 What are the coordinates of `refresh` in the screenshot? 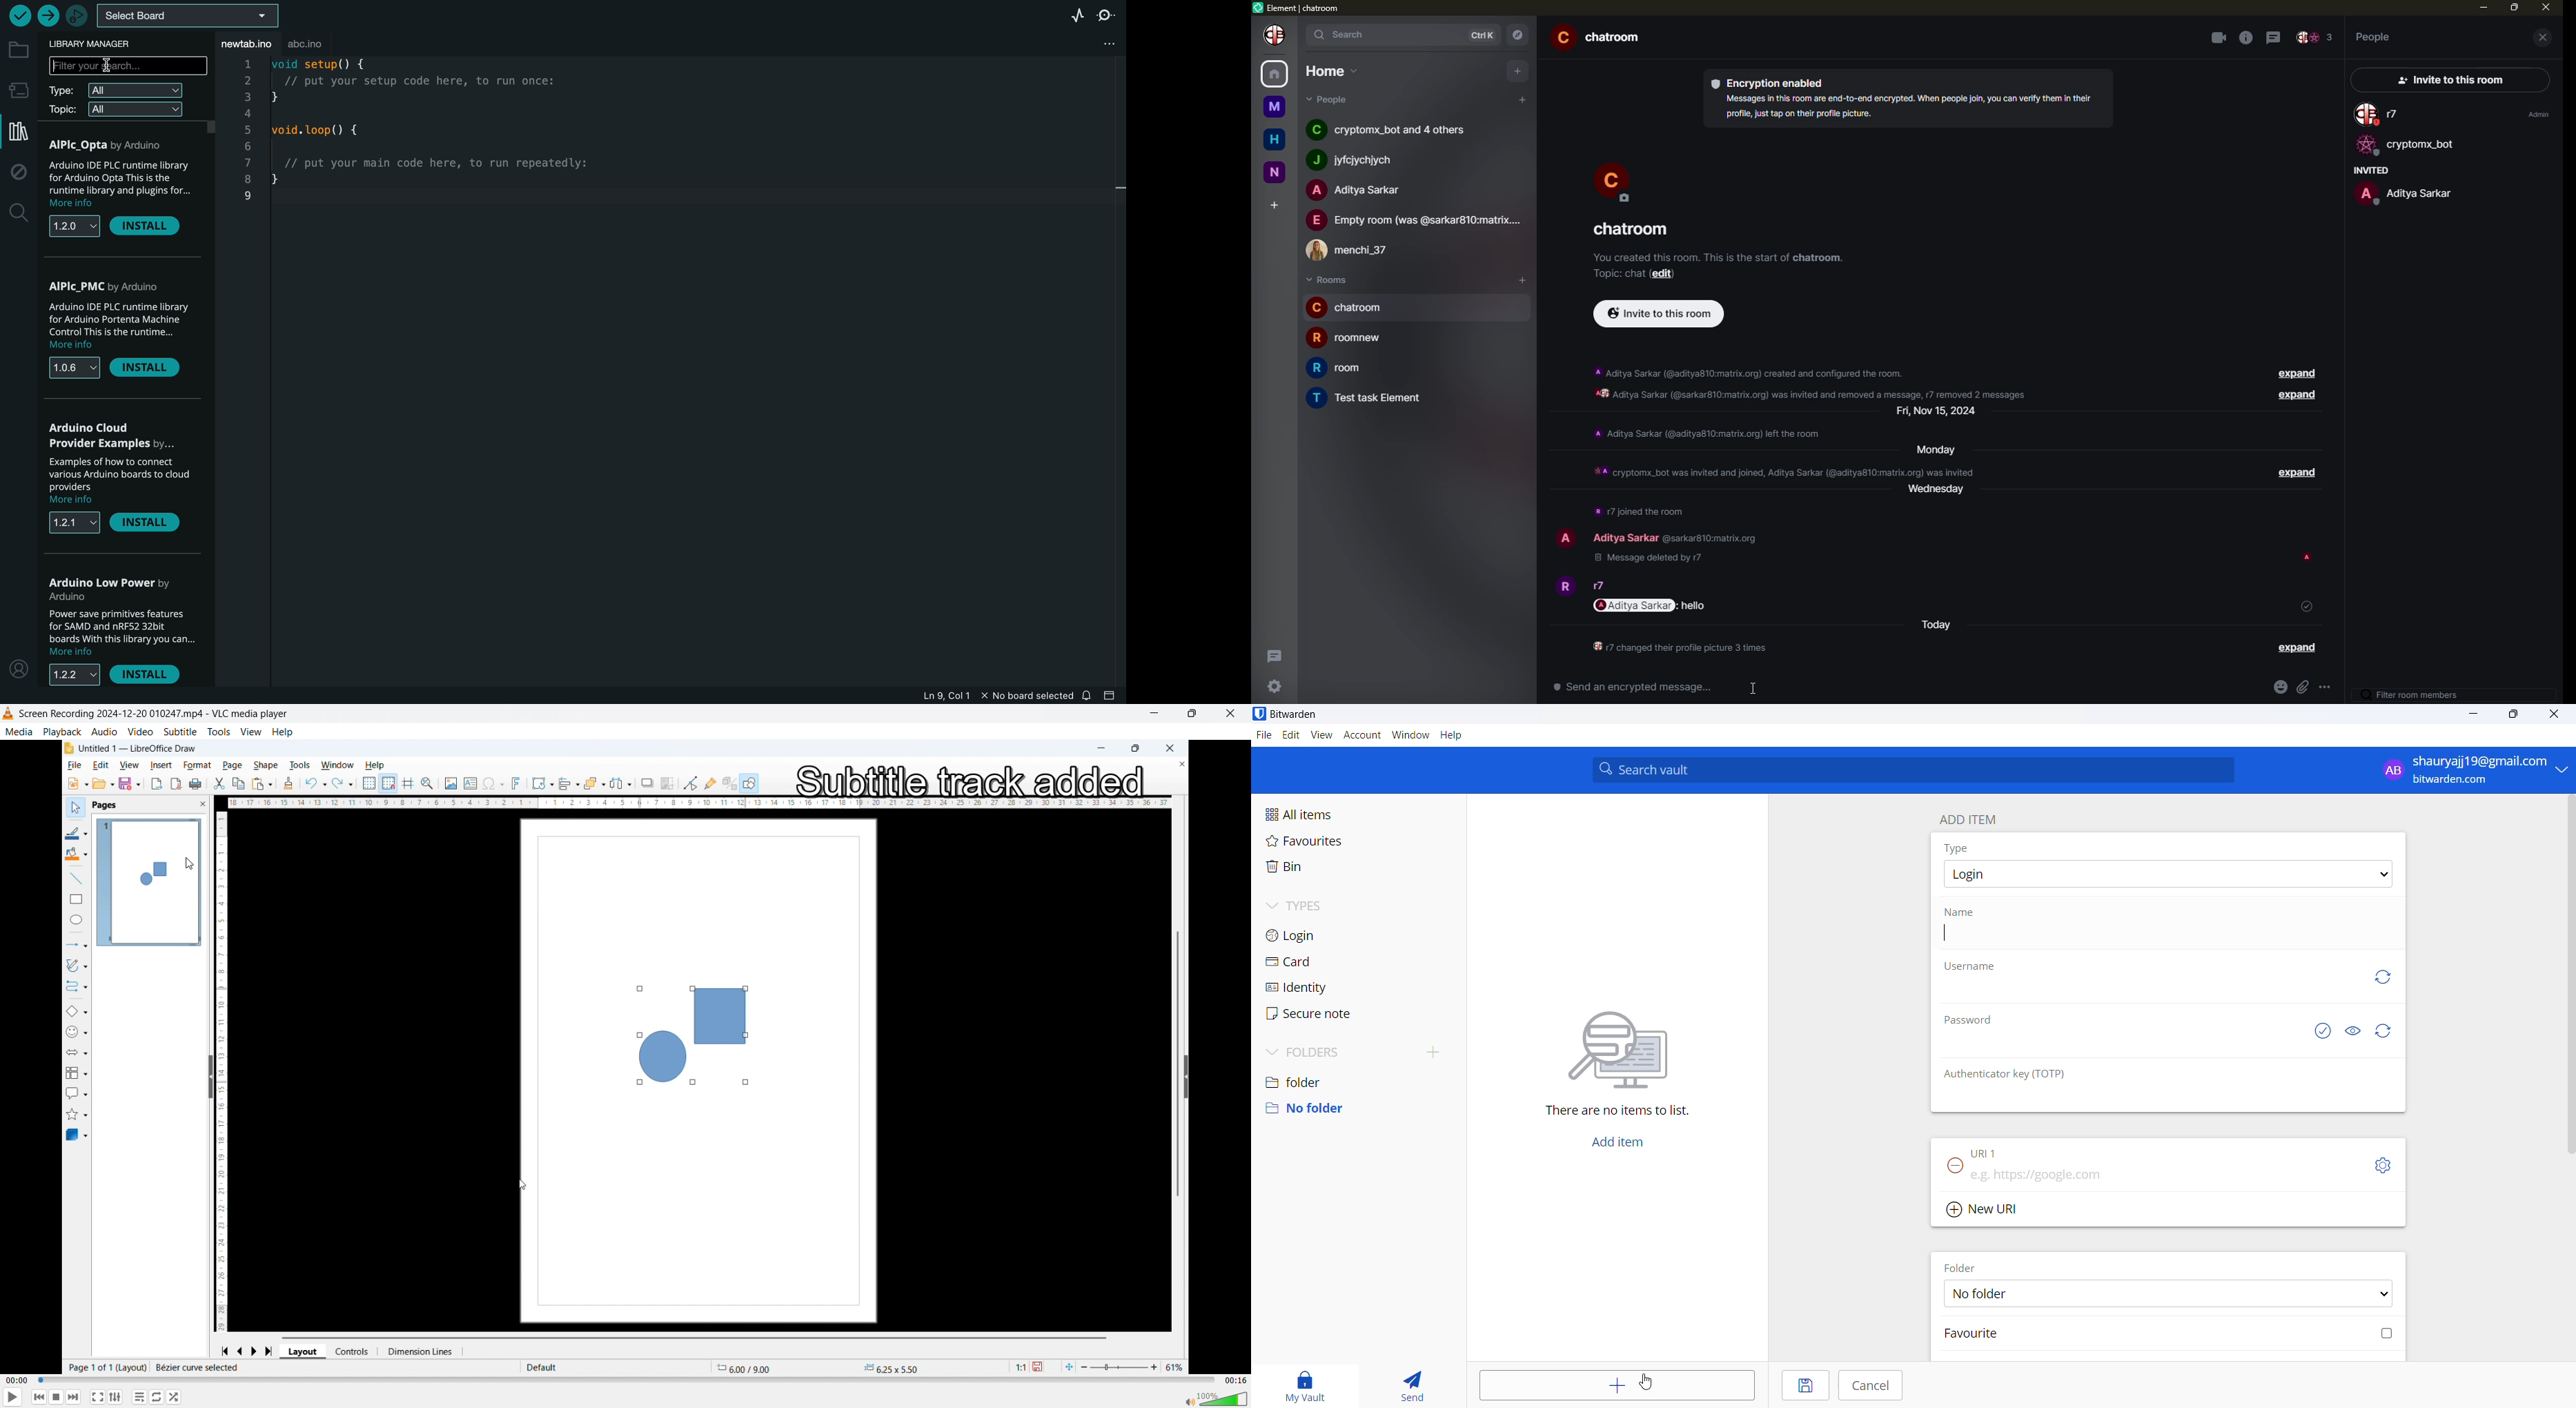 It's located at (2383, 1031).